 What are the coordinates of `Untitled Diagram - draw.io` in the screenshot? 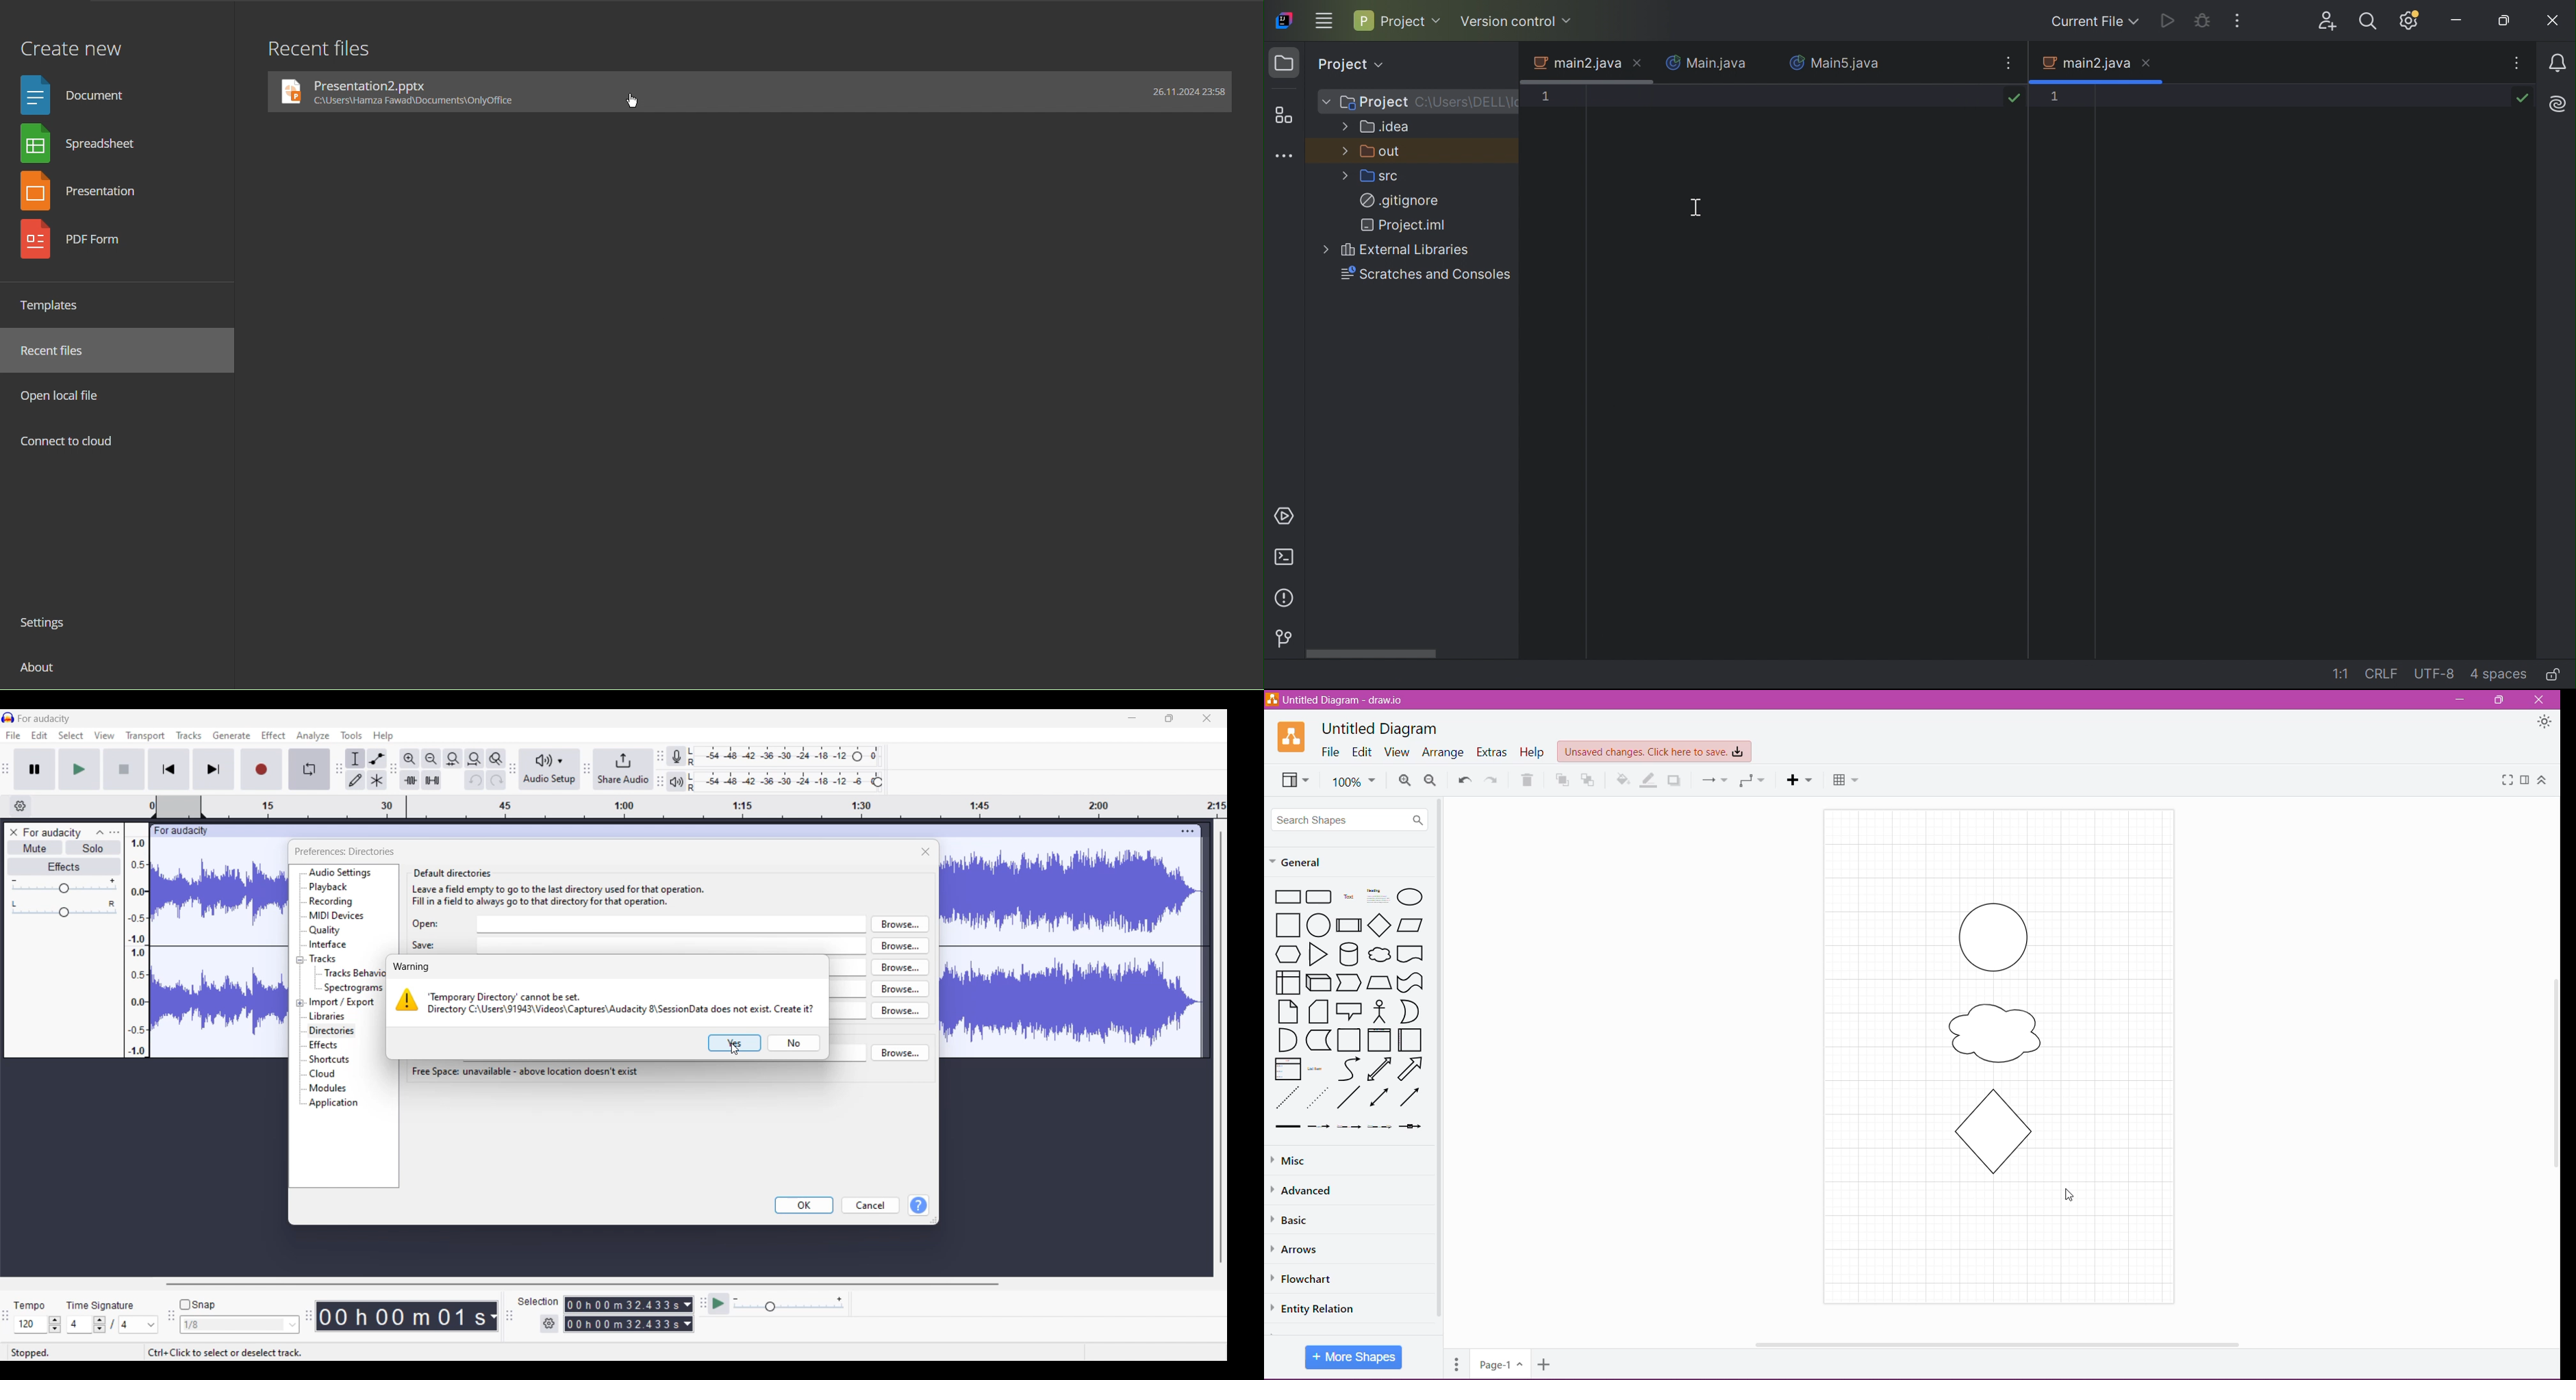 It's located at (1340, 699).